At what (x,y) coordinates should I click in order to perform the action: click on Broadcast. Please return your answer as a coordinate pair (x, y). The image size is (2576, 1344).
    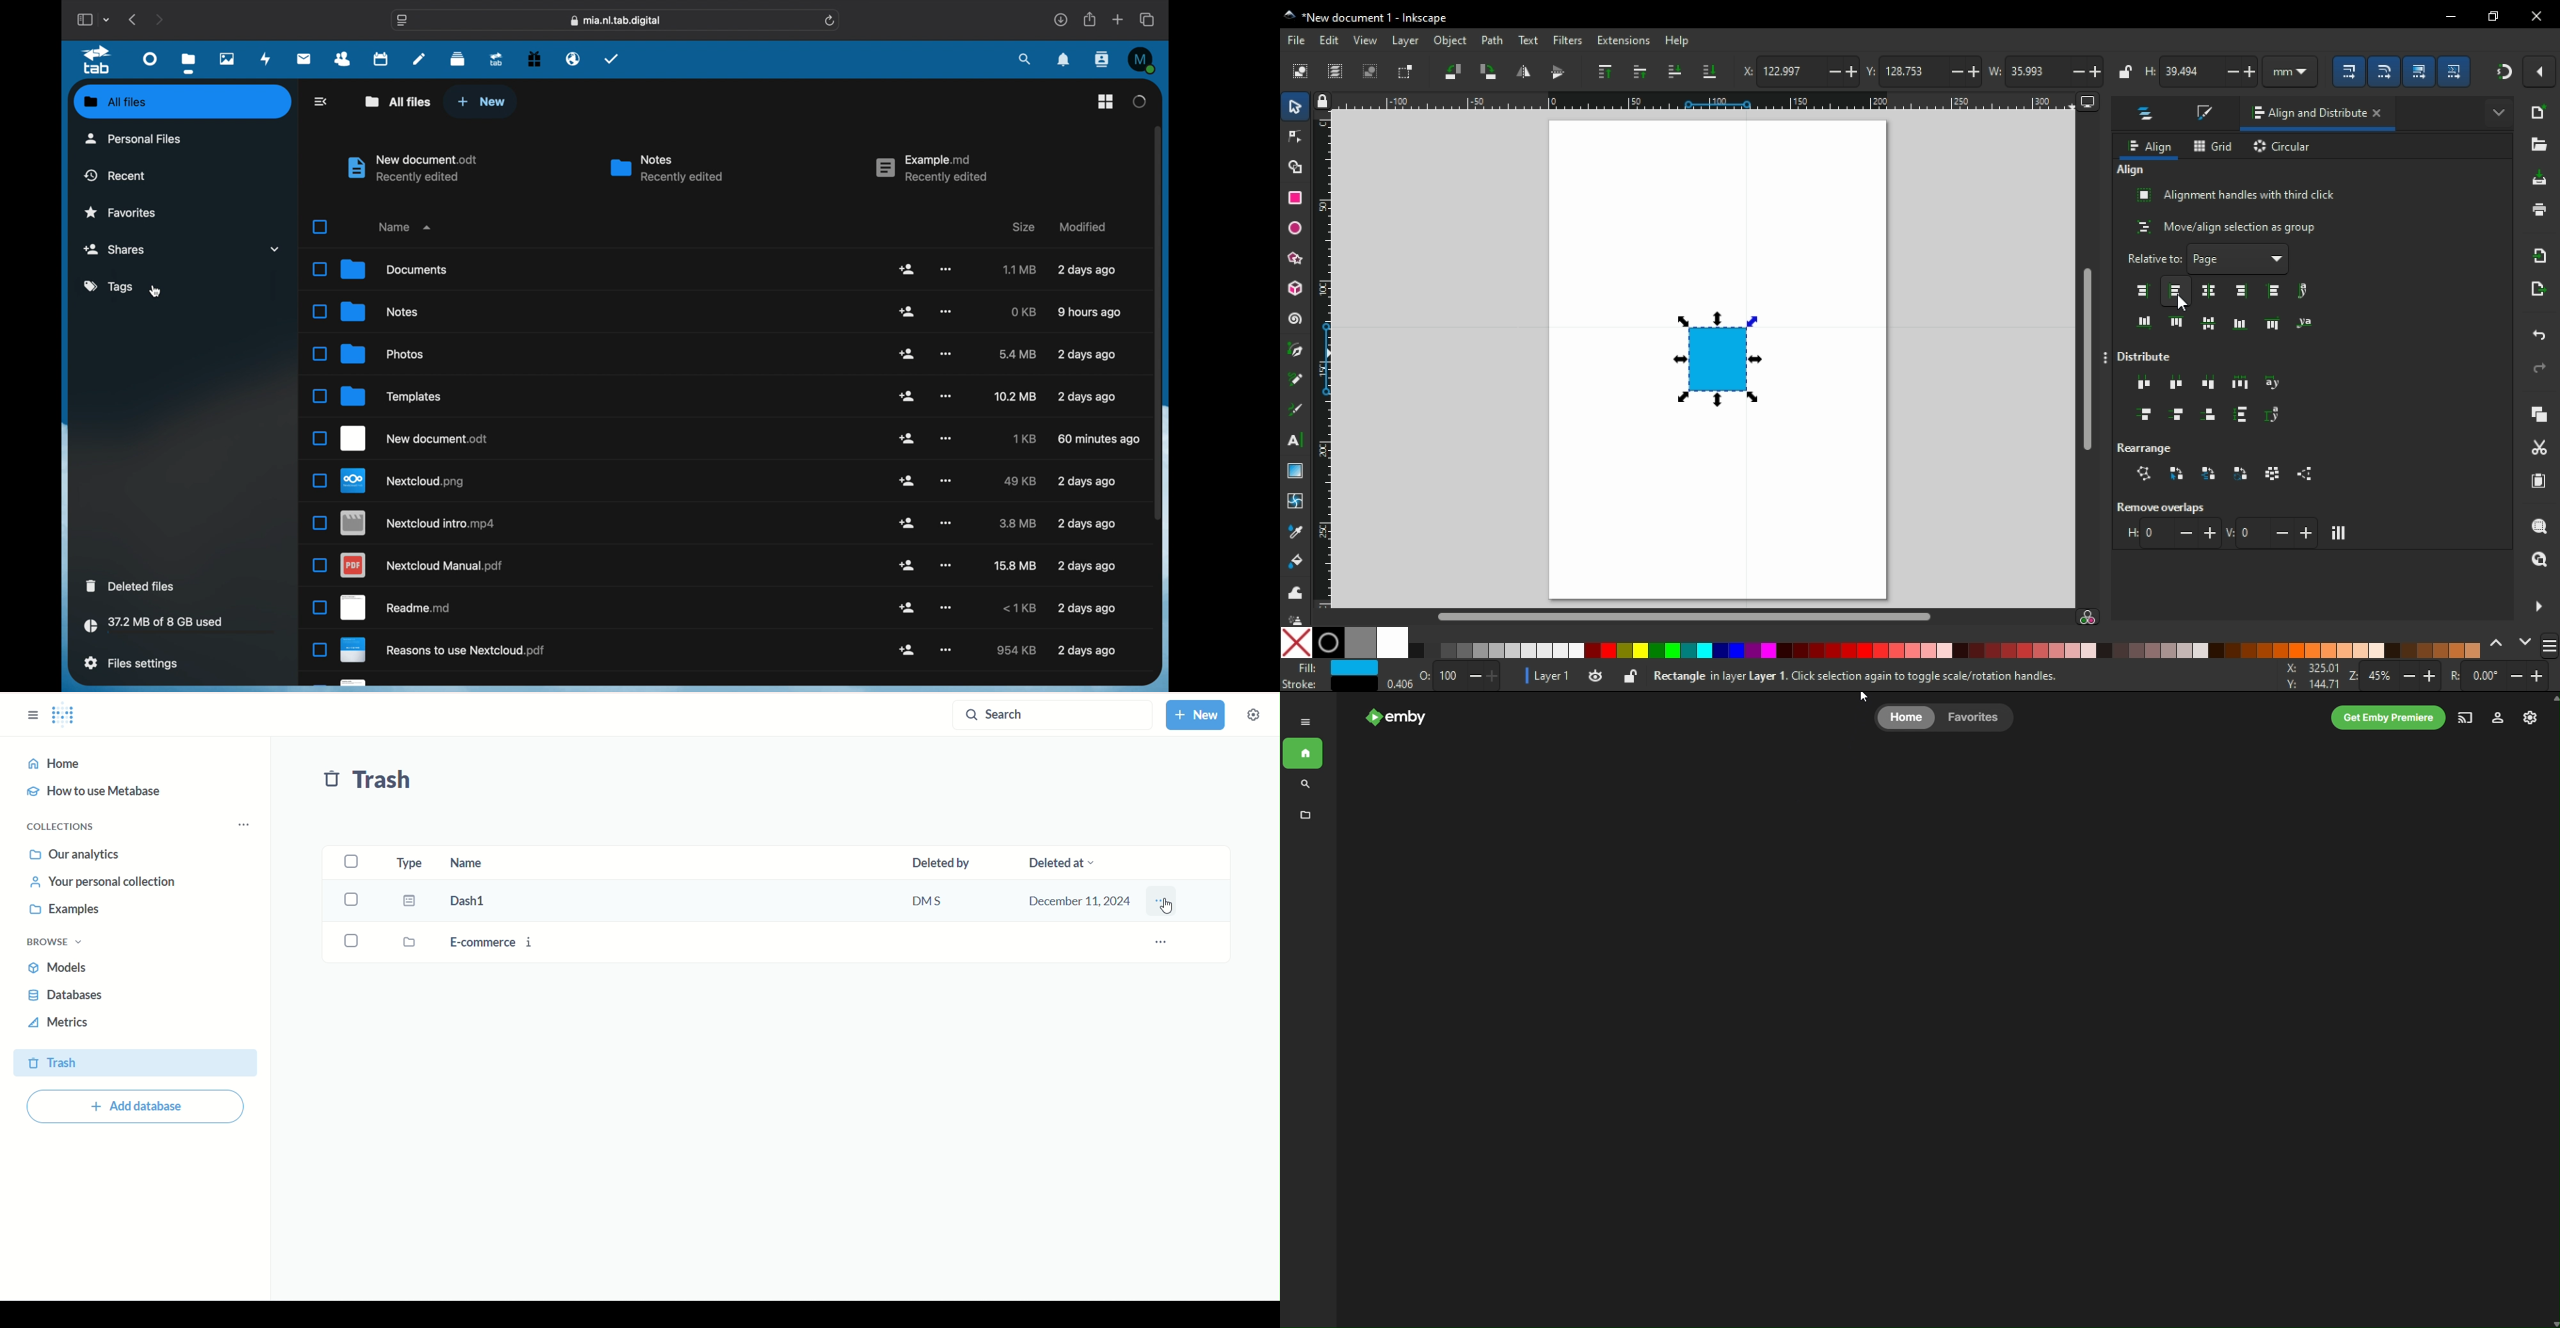
    Looking at the image, I should click on (2467, 718).